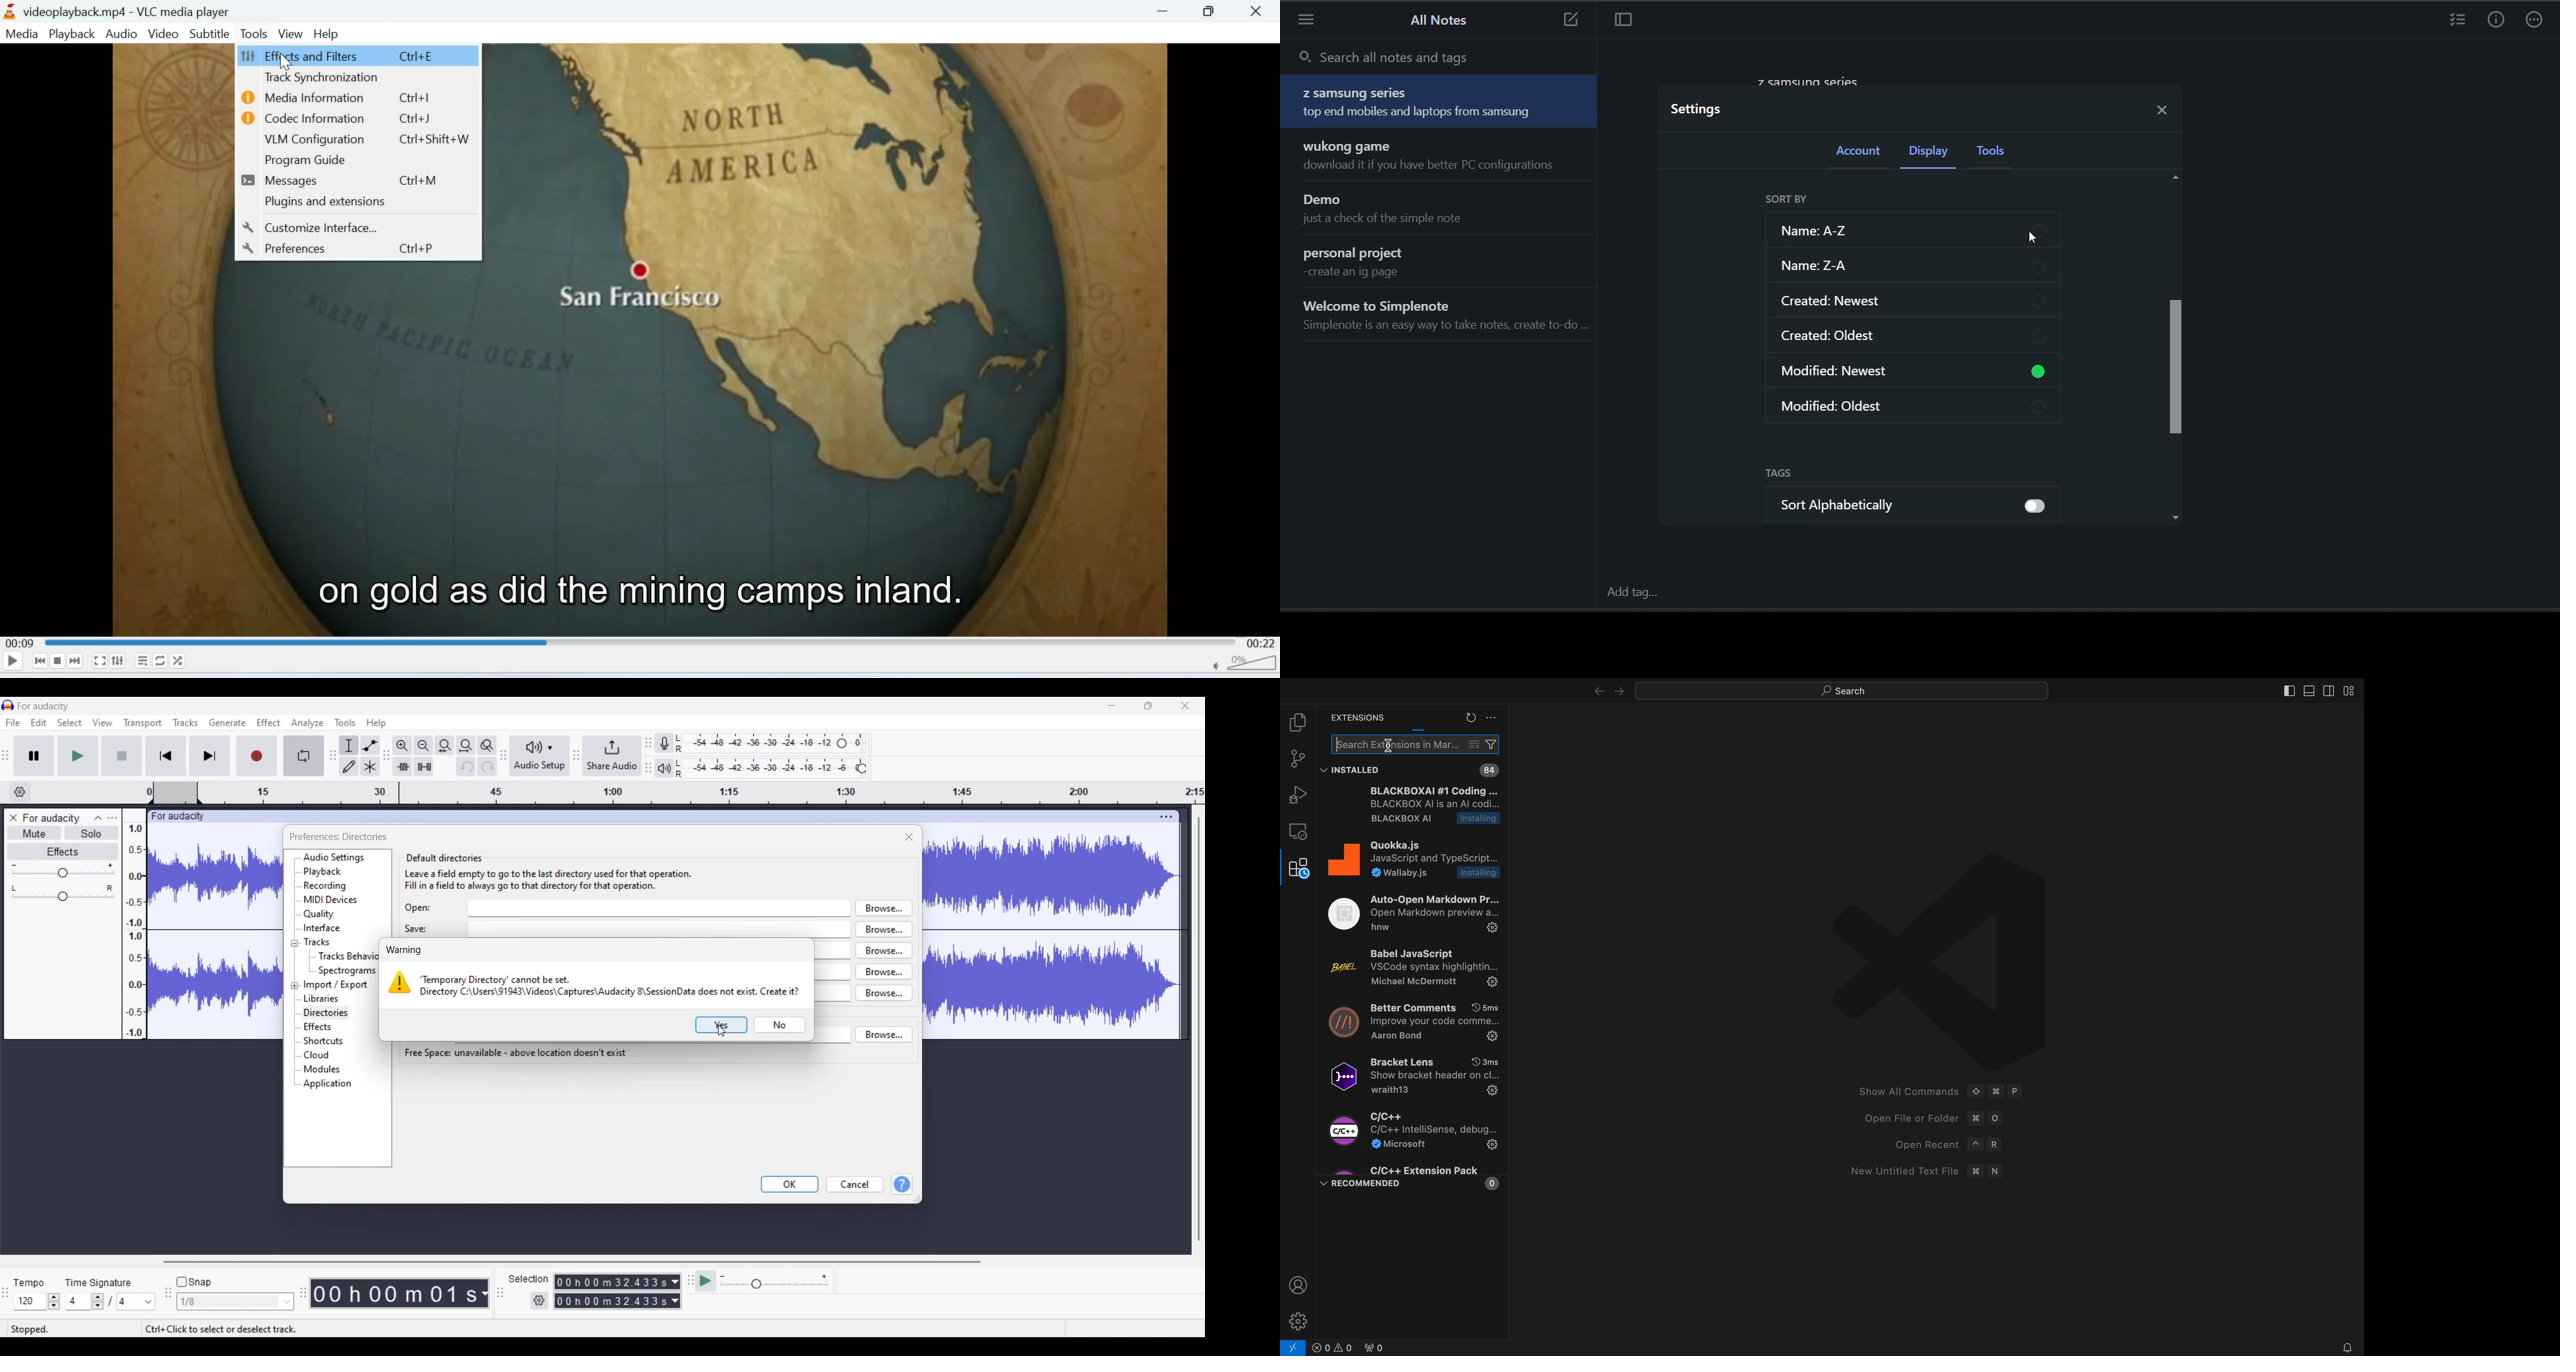 The height and width of the screenshot is (1372, 2576). Describe the element at coordinates (466, 746) in the screenshot. I see `Fit project to width` at that location.